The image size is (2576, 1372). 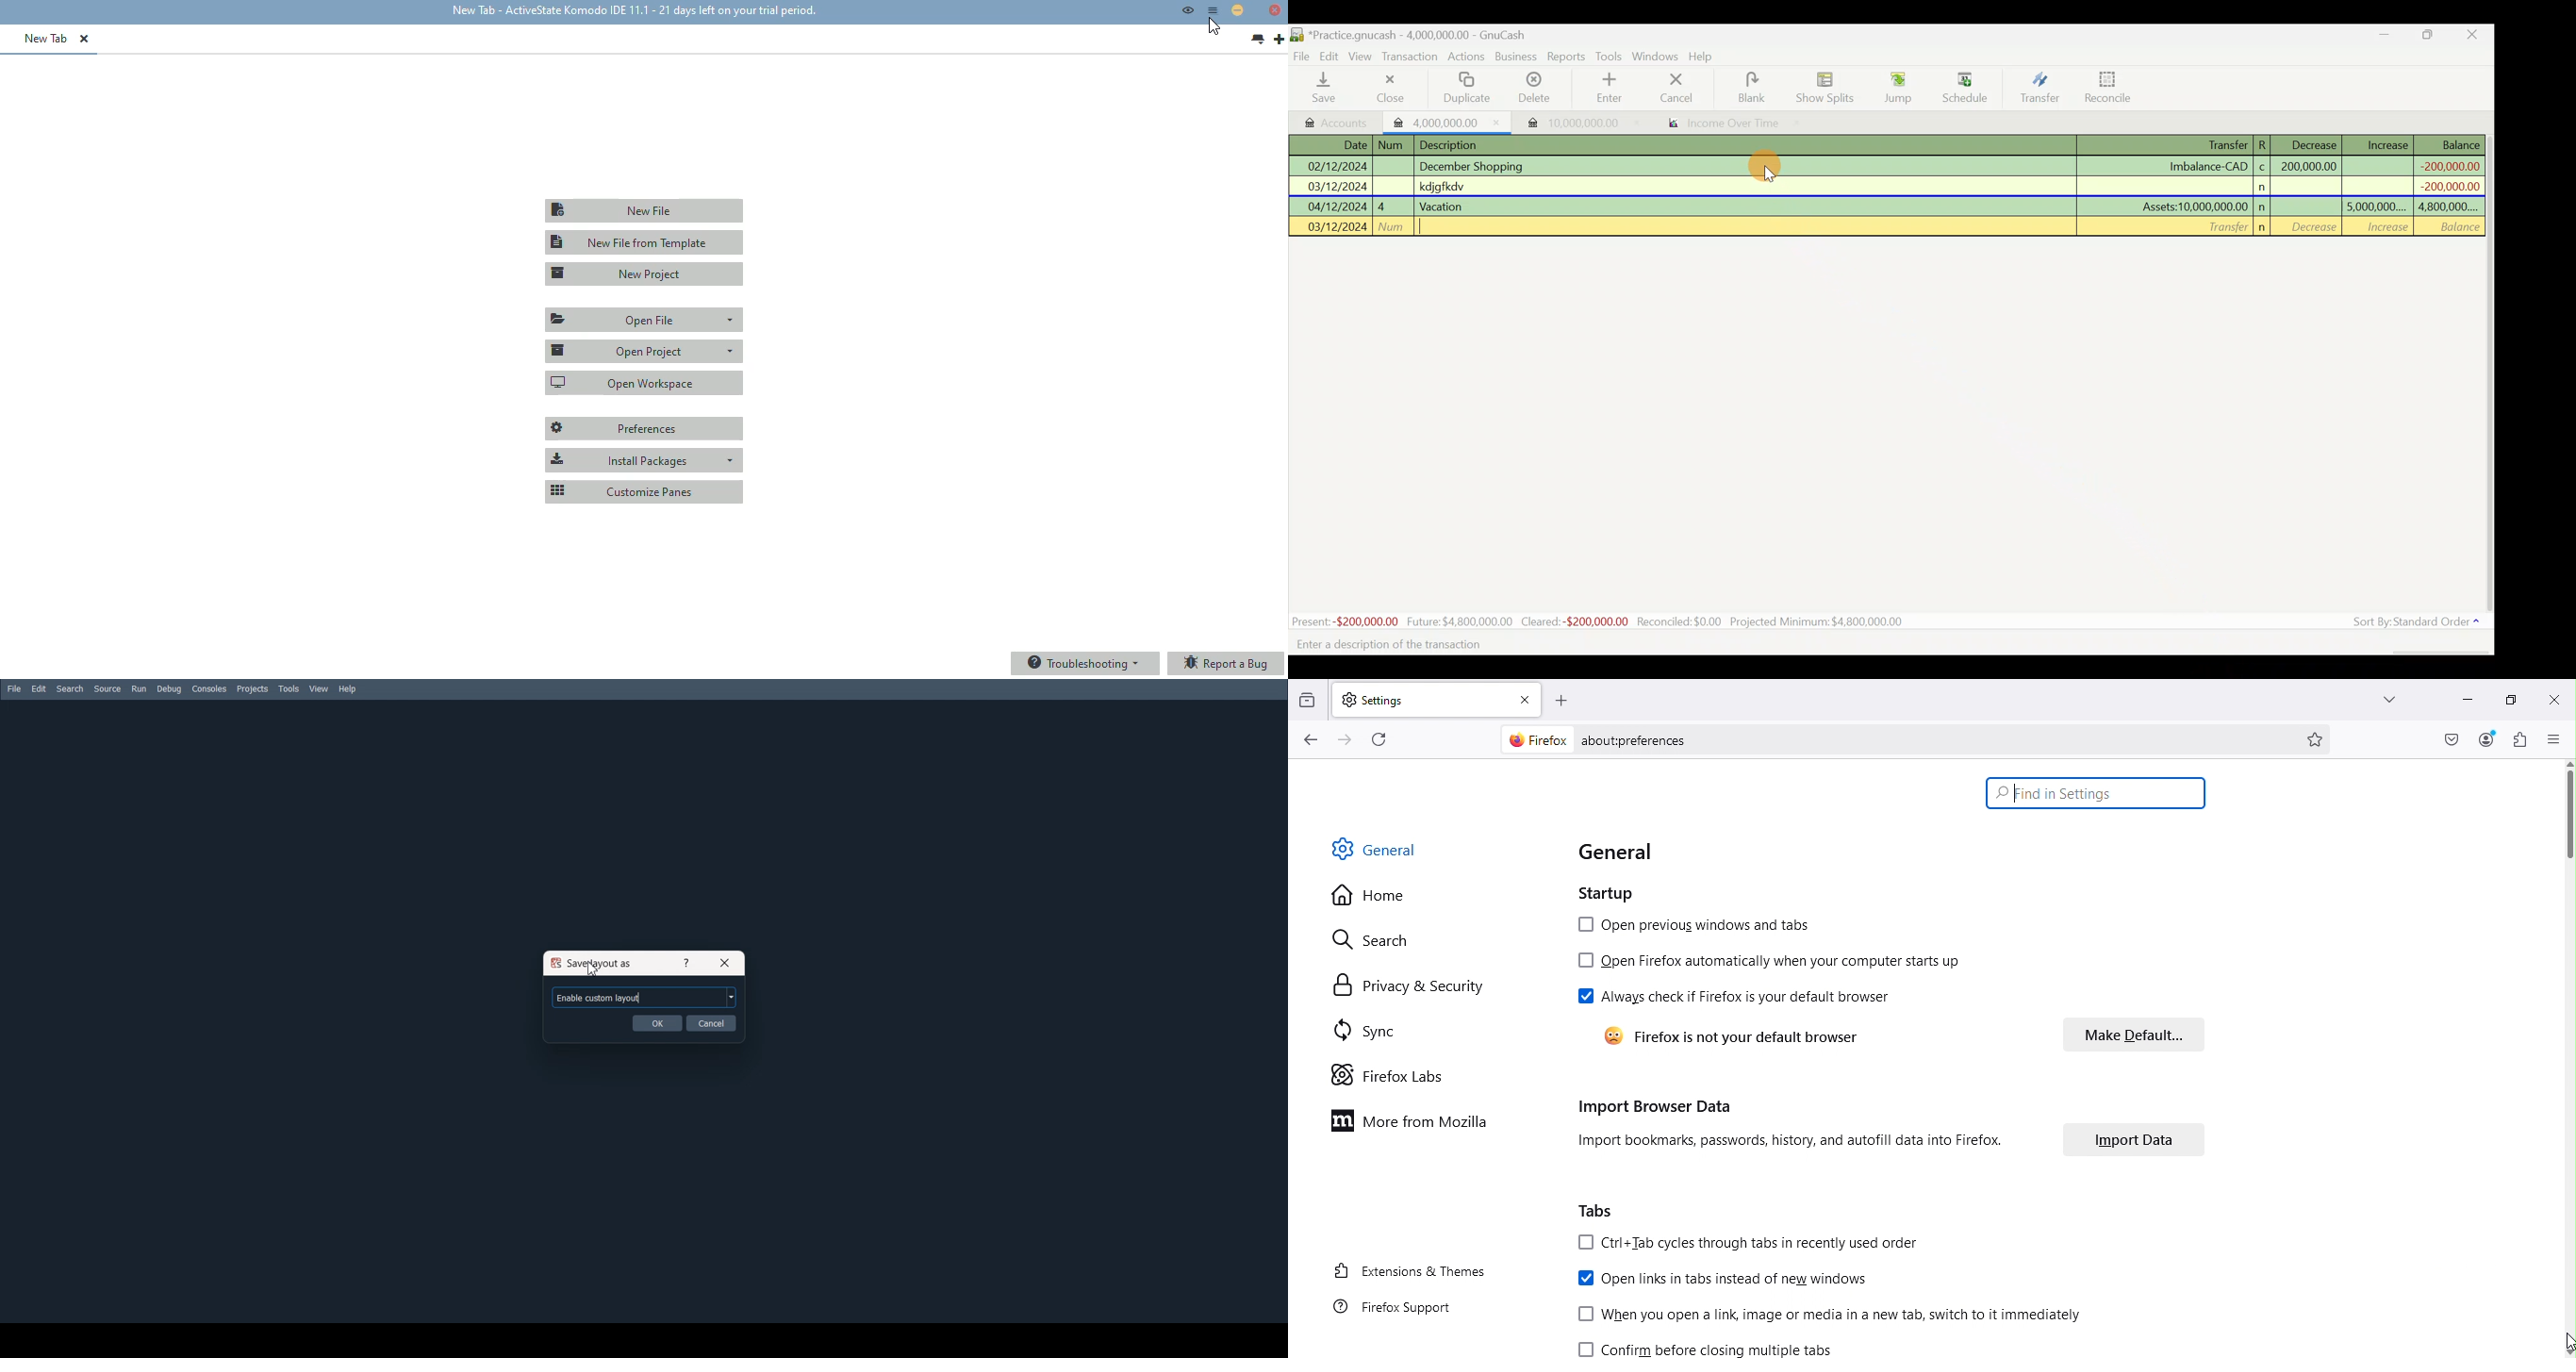 I want to click on File, so click(x=13, y=688).